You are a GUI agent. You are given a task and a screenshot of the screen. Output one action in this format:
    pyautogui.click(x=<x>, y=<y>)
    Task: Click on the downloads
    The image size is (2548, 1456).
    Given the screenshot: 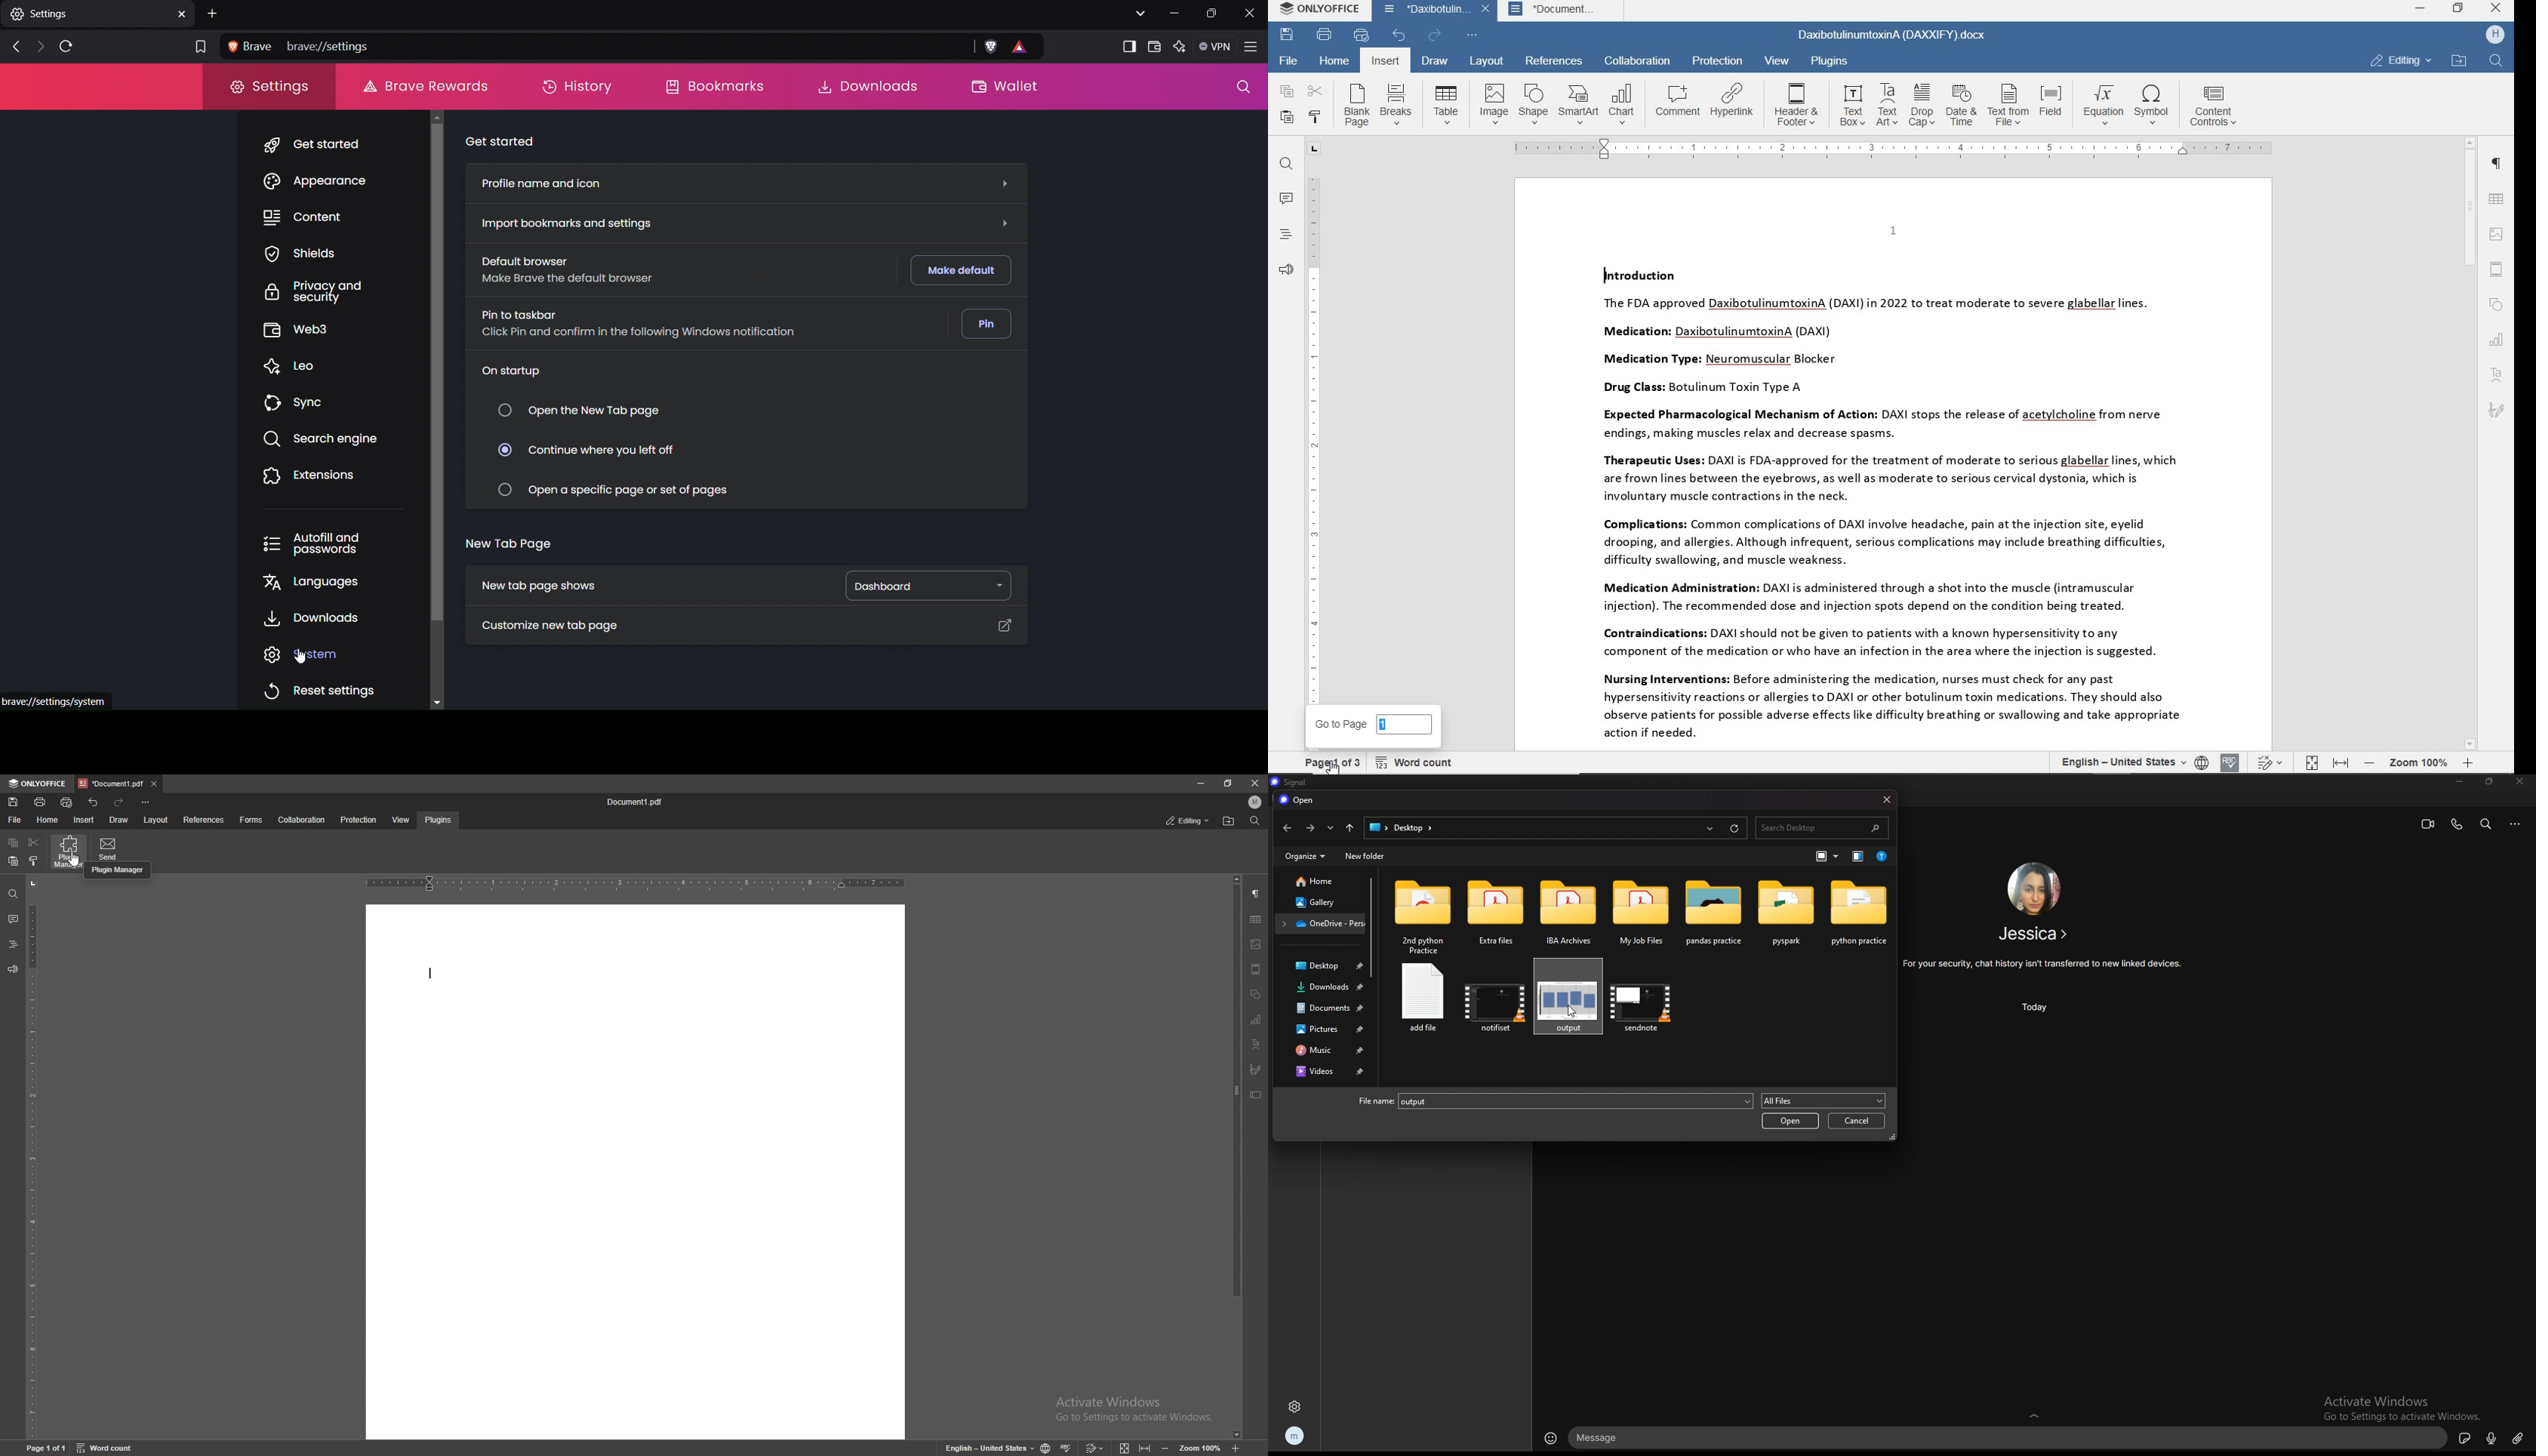 What is the action you would take?
    pyautogui.click(x=1323, y=988)
    